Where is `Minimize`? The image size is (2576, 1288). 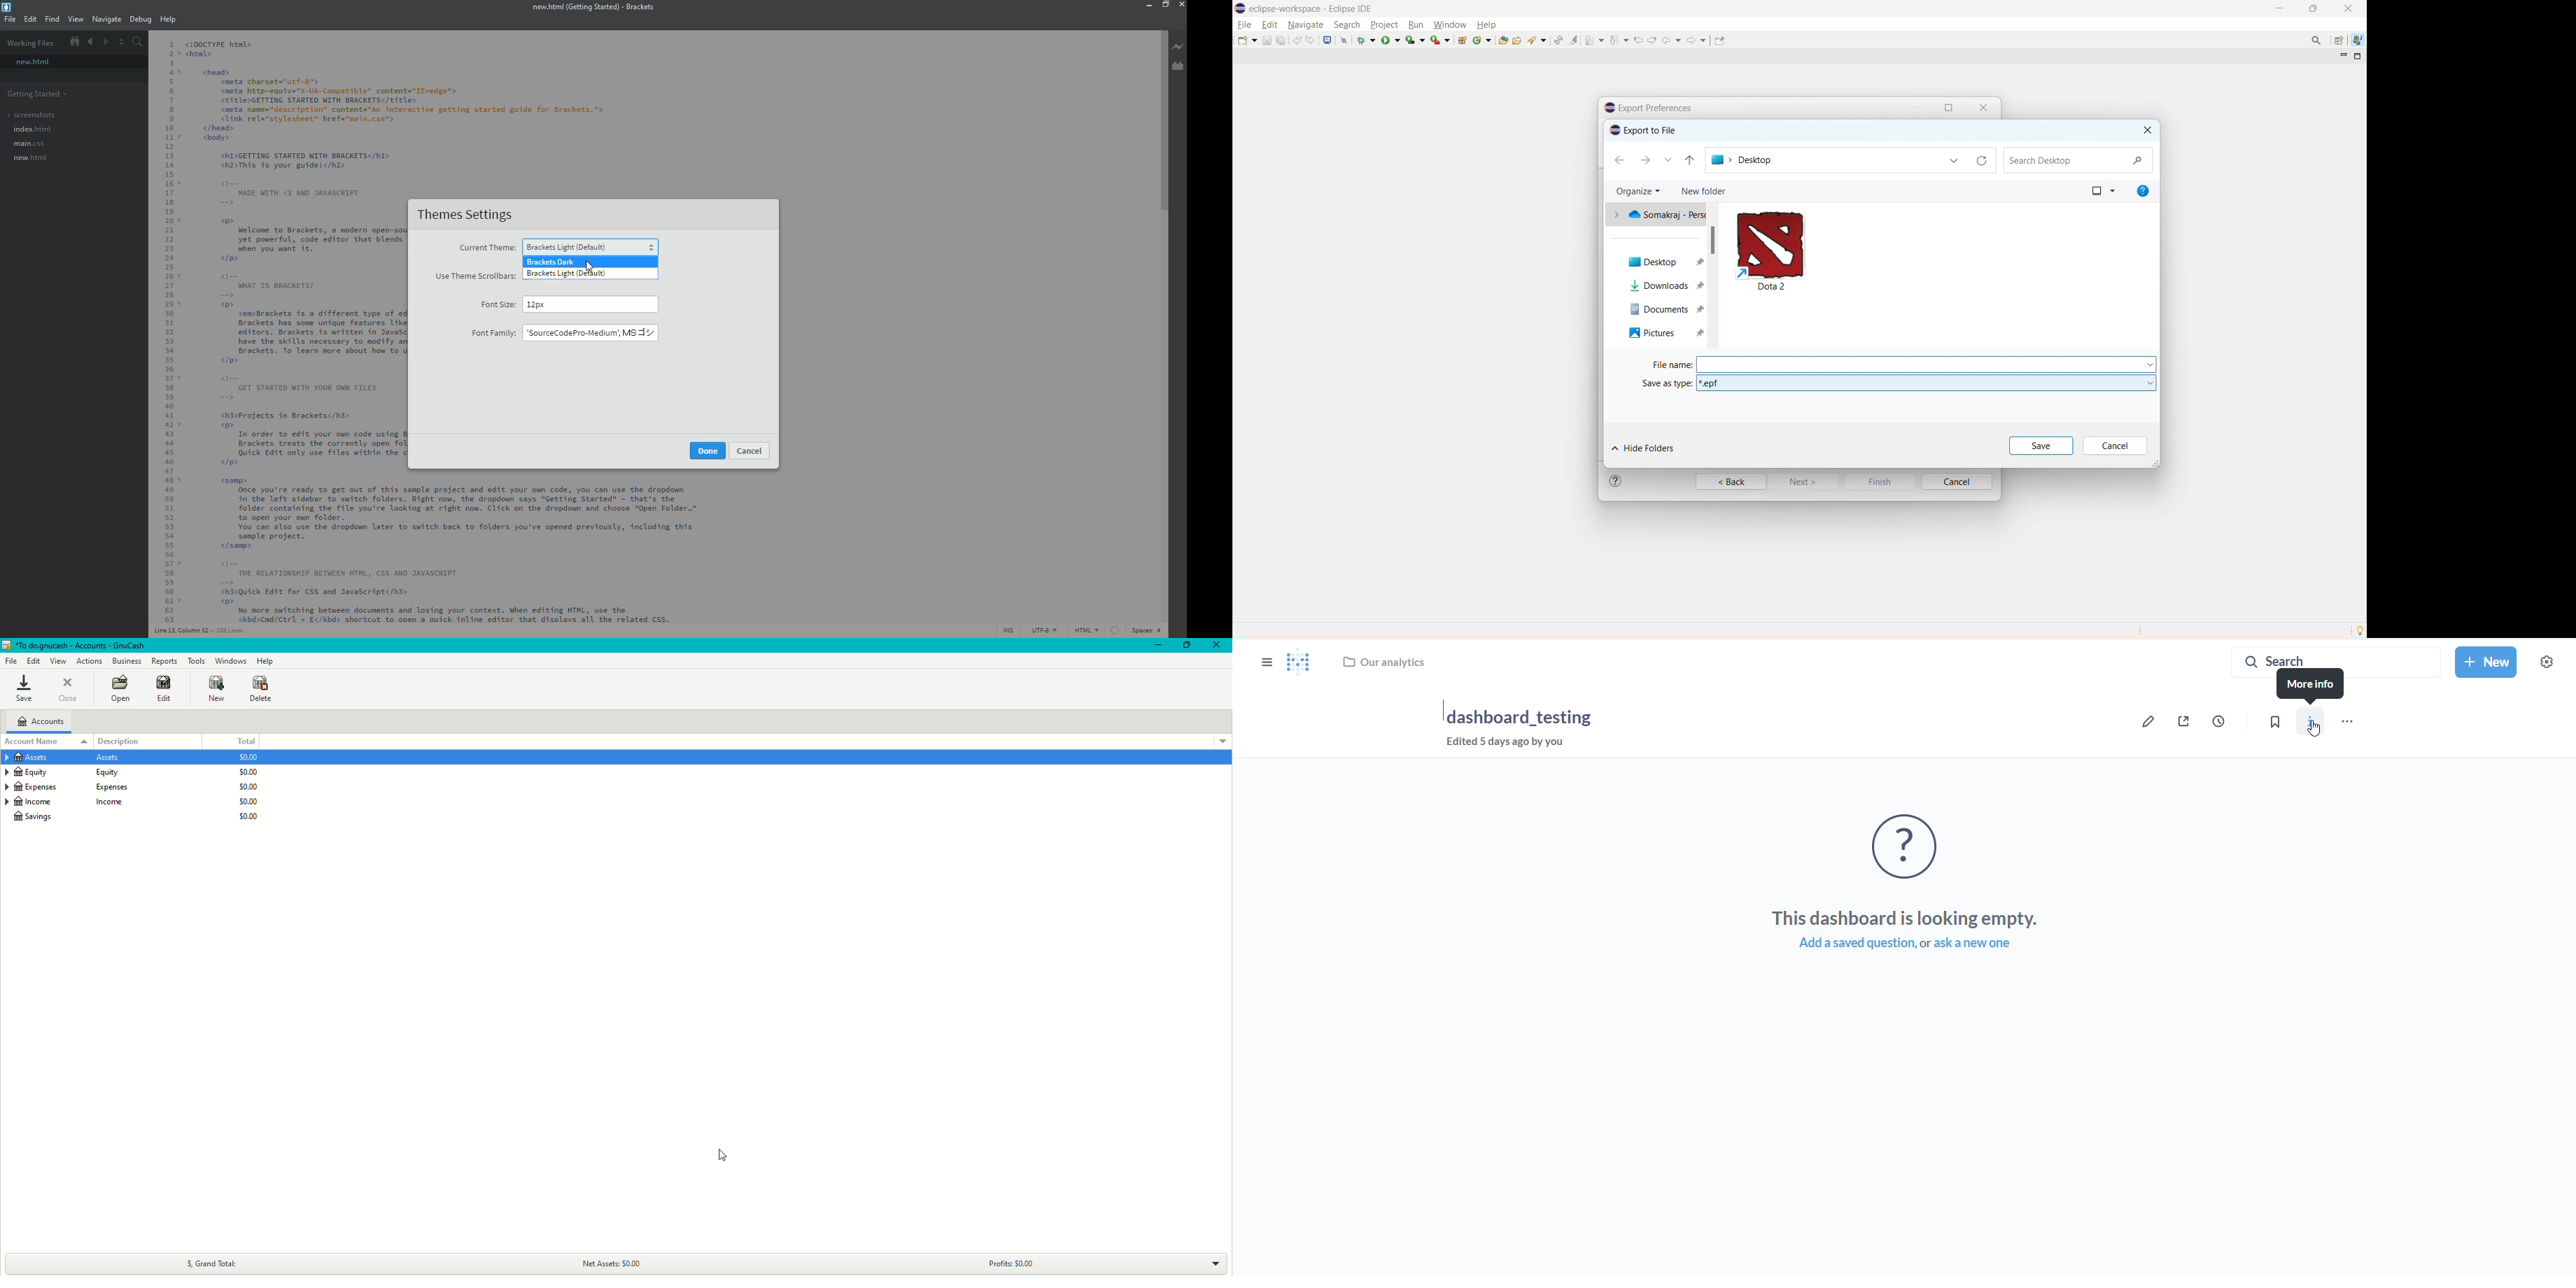 Minimize is located at coordinates (1154, 646).